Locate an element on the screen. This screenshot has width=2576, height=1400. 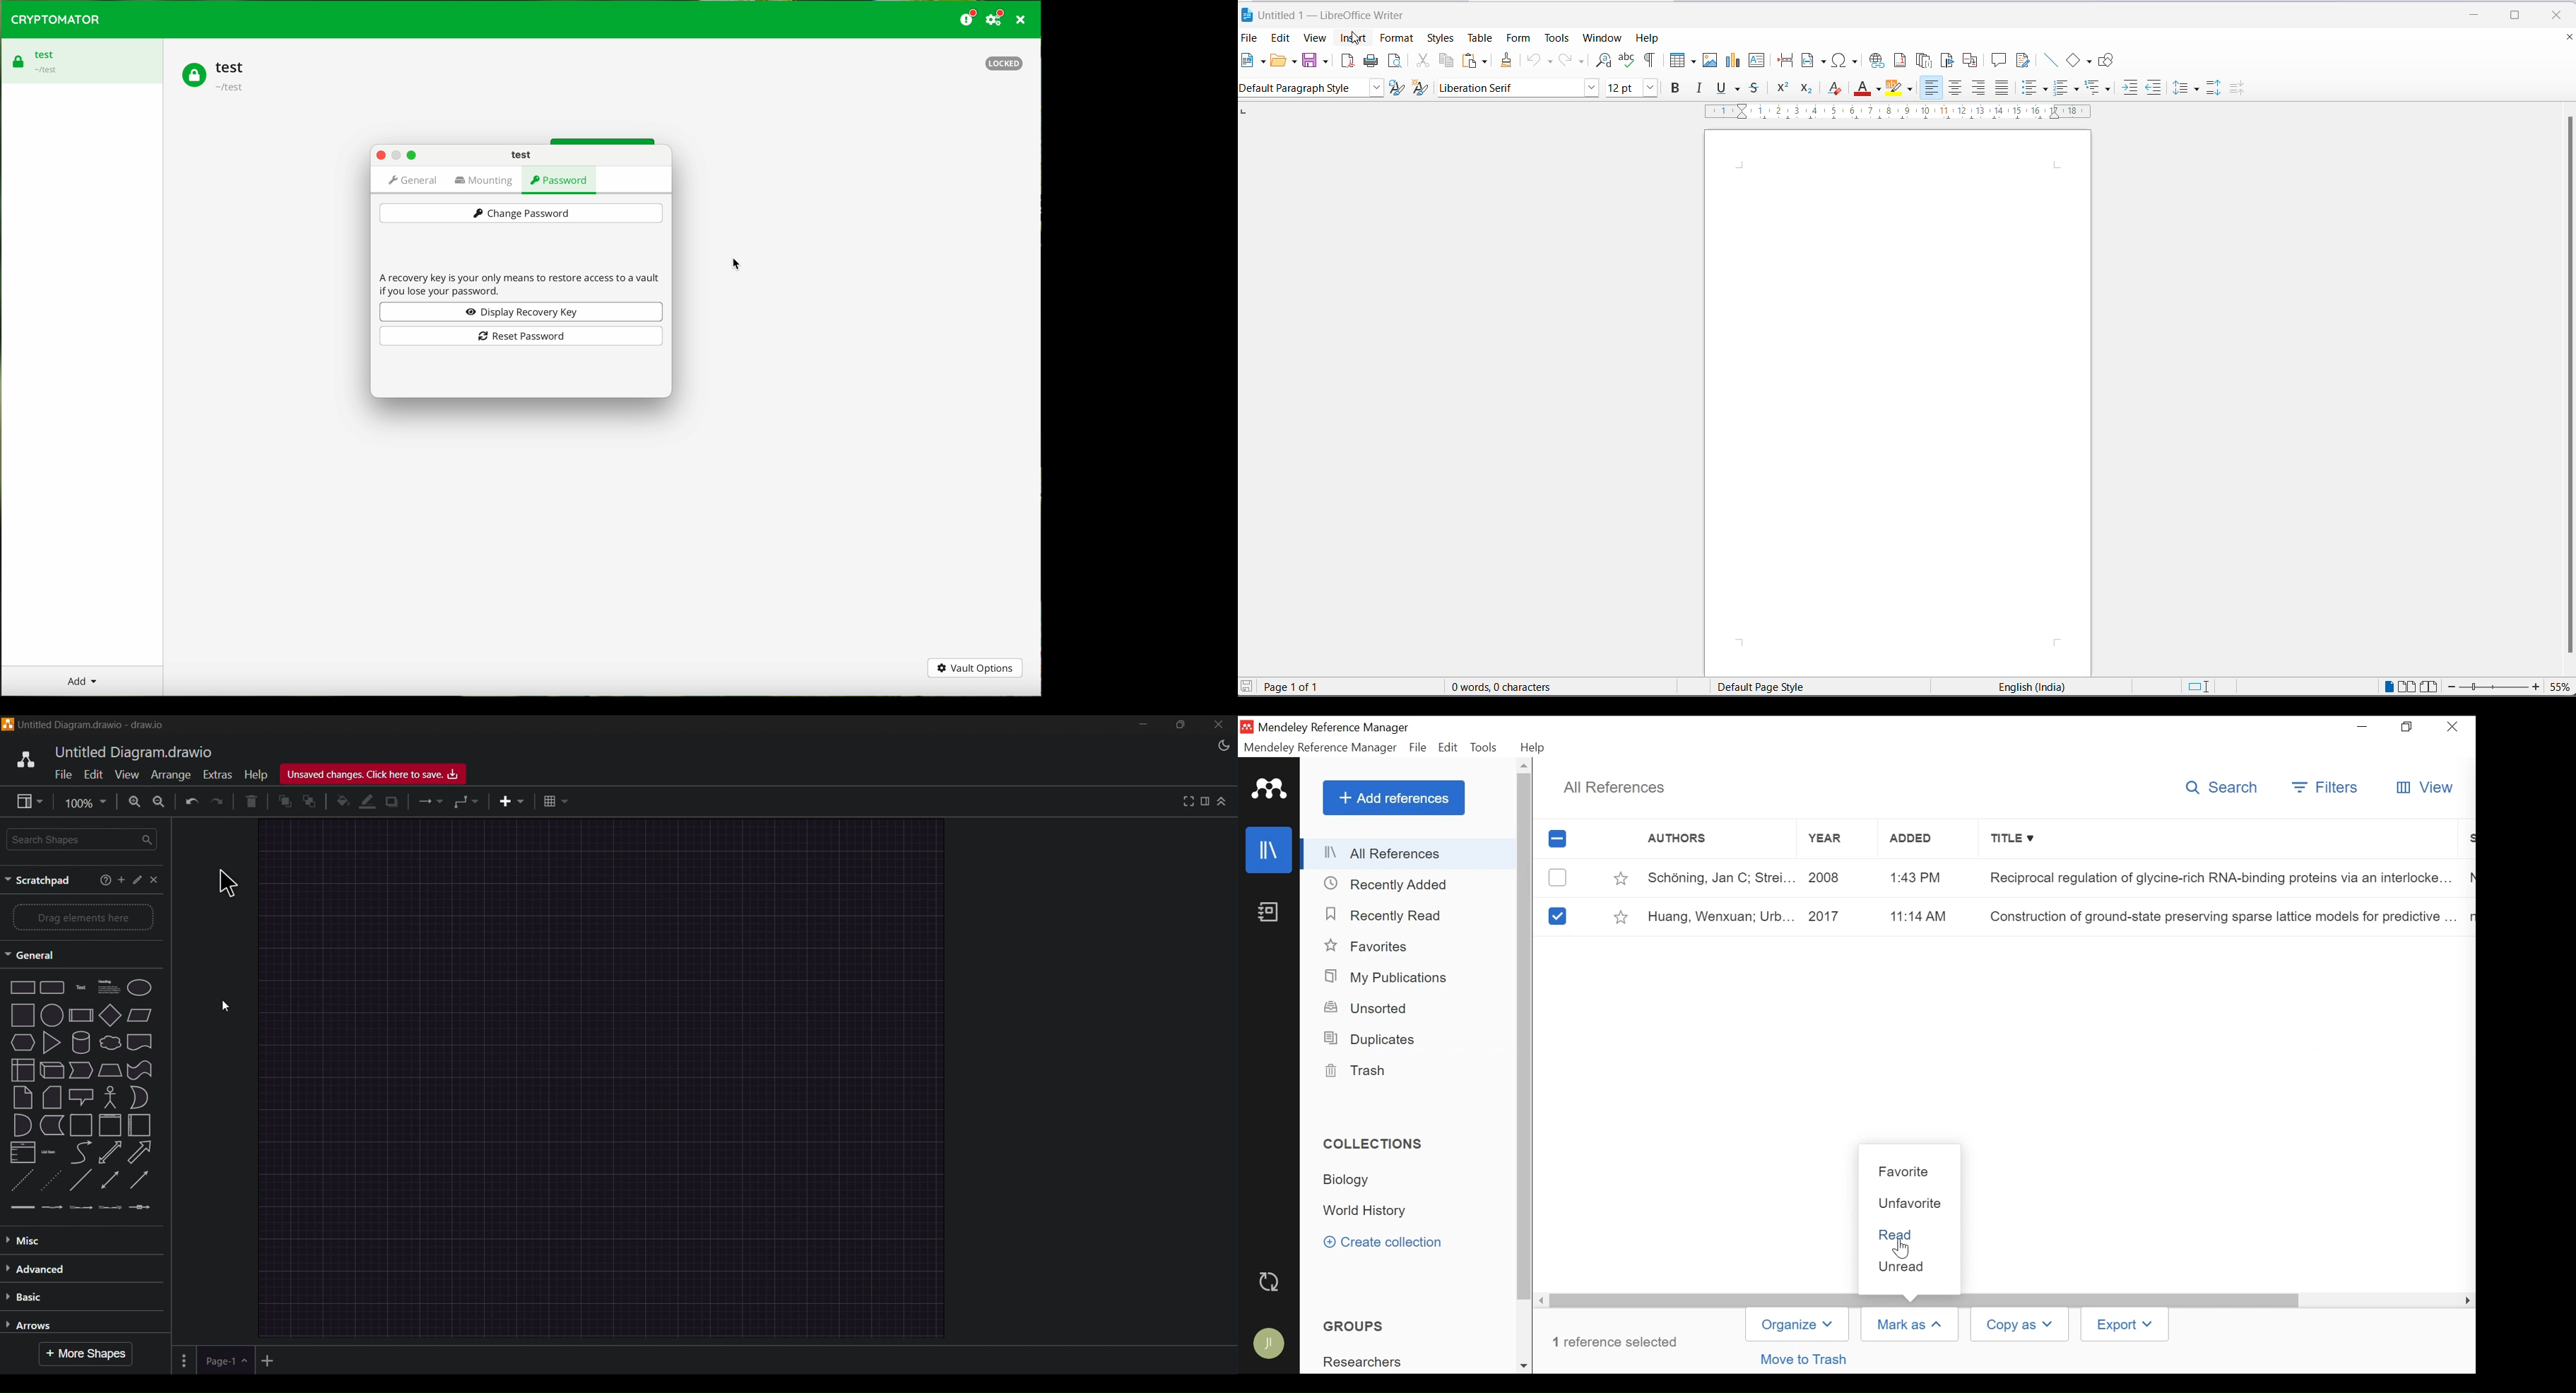
Move to Trash is located at coordinates (1806, 1359).